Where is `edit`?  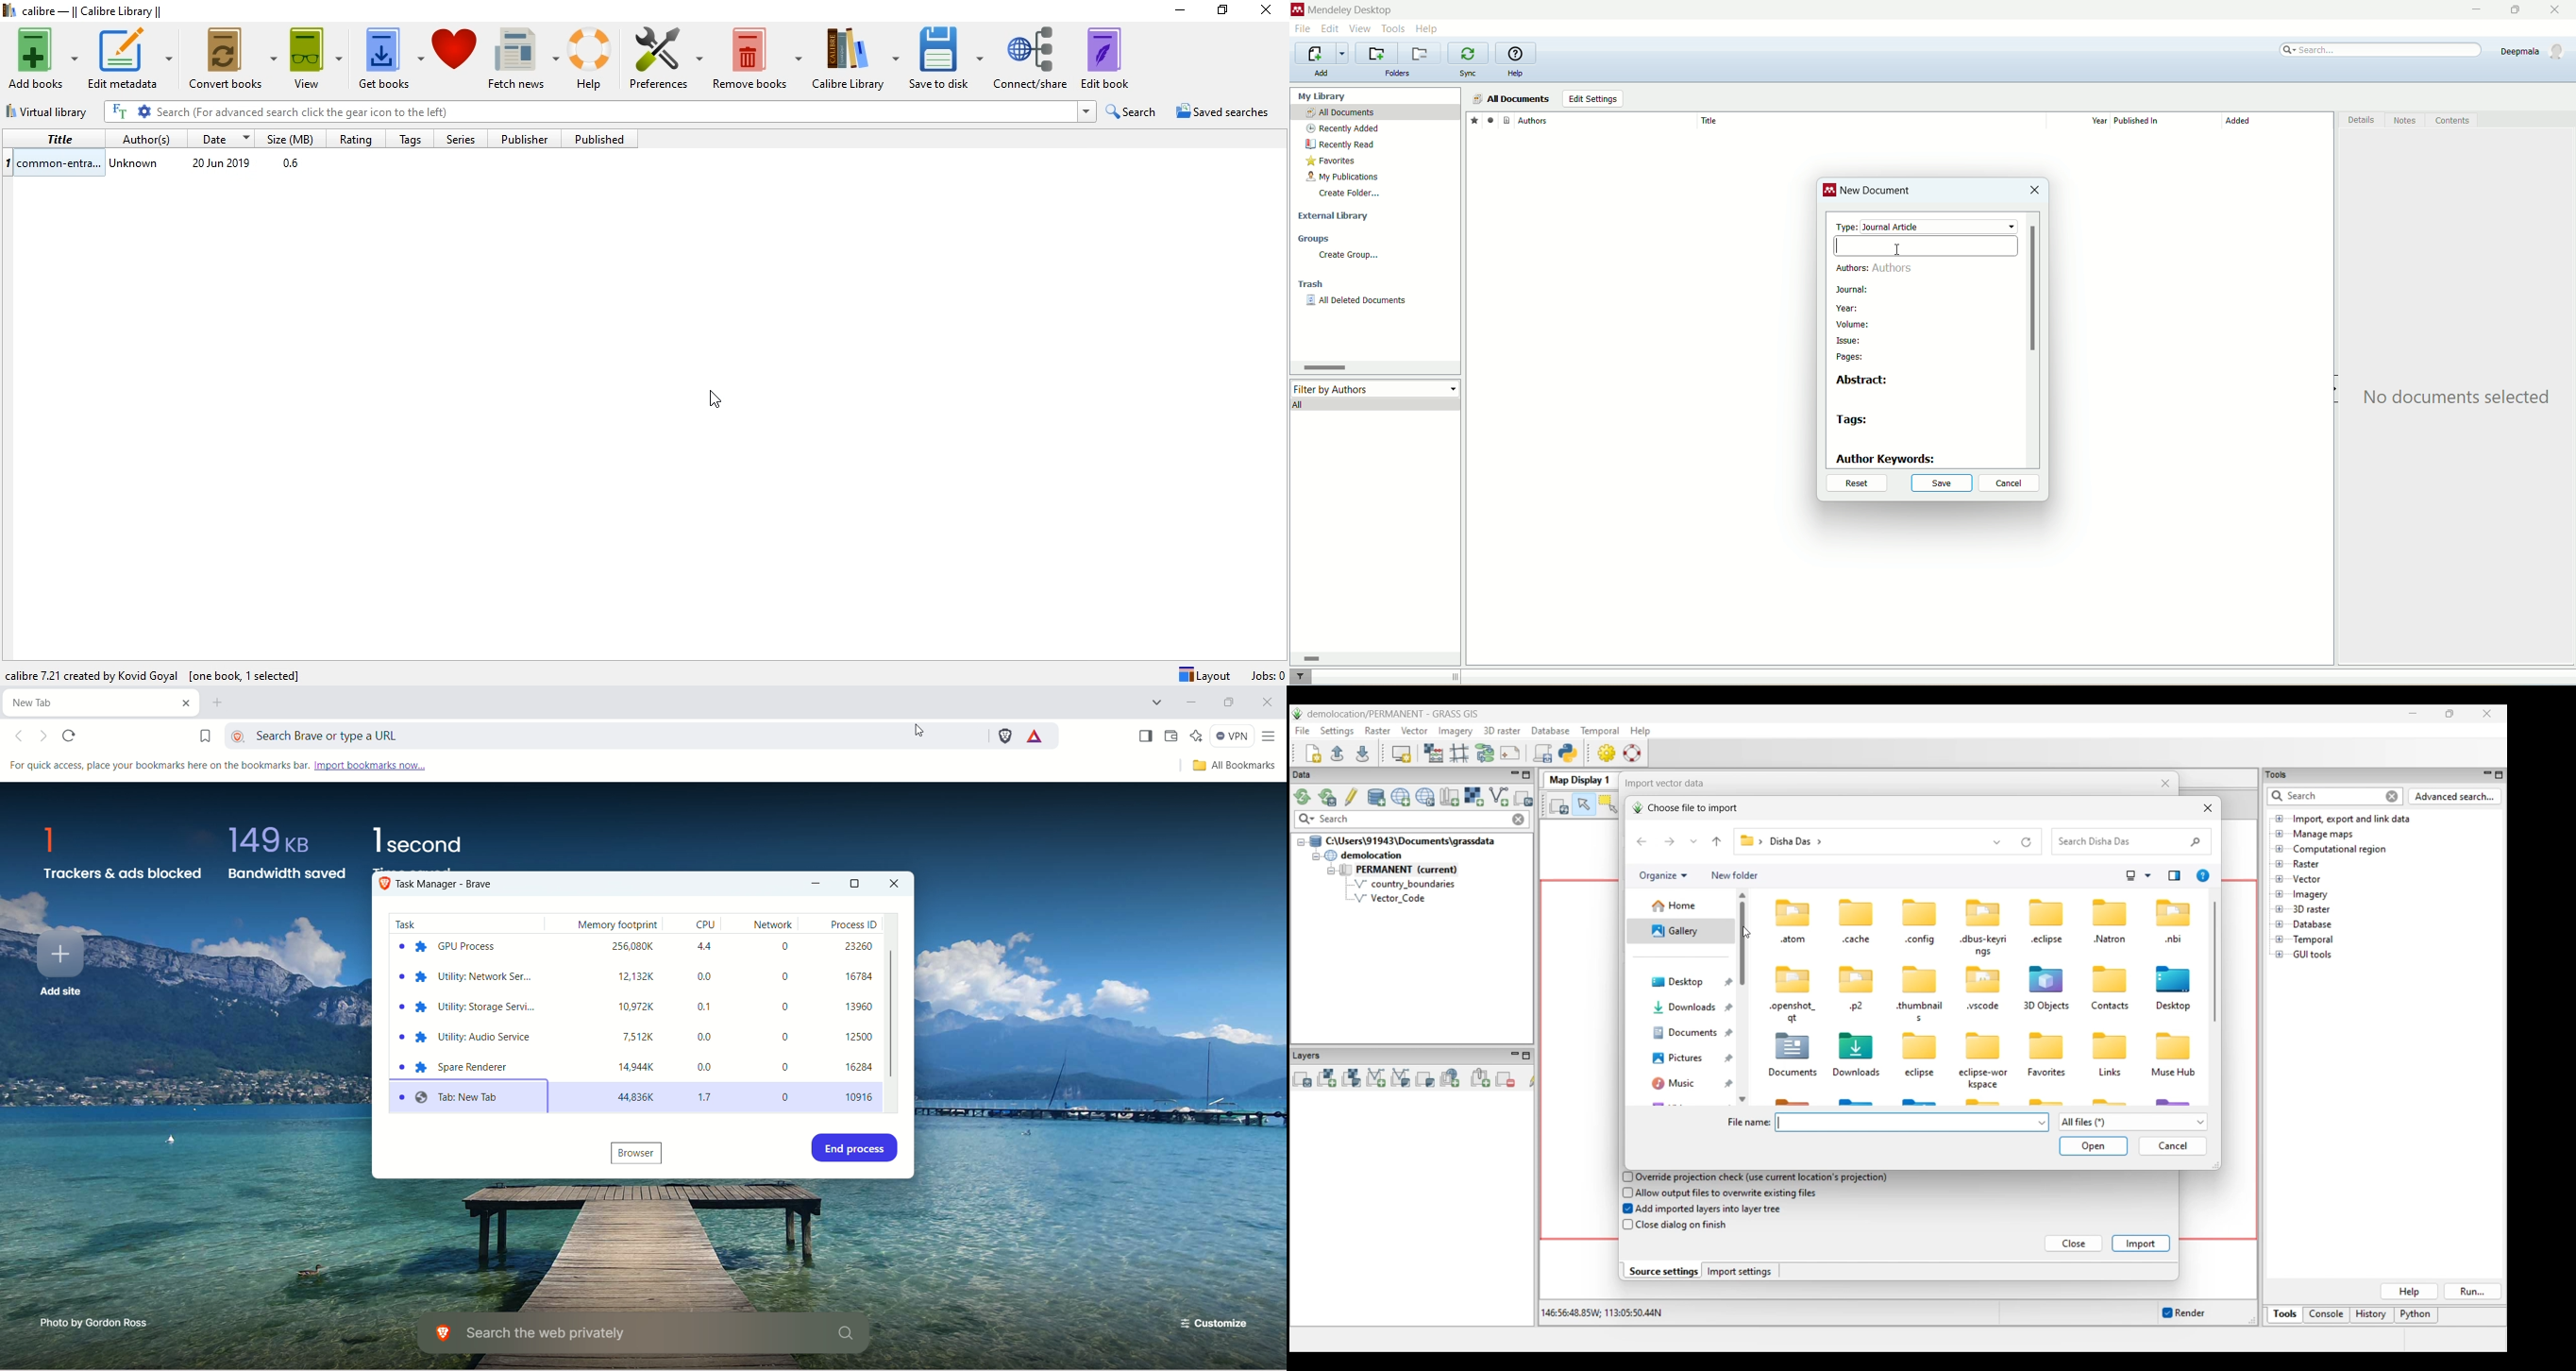 edit is located at coordinates (1329, 29).